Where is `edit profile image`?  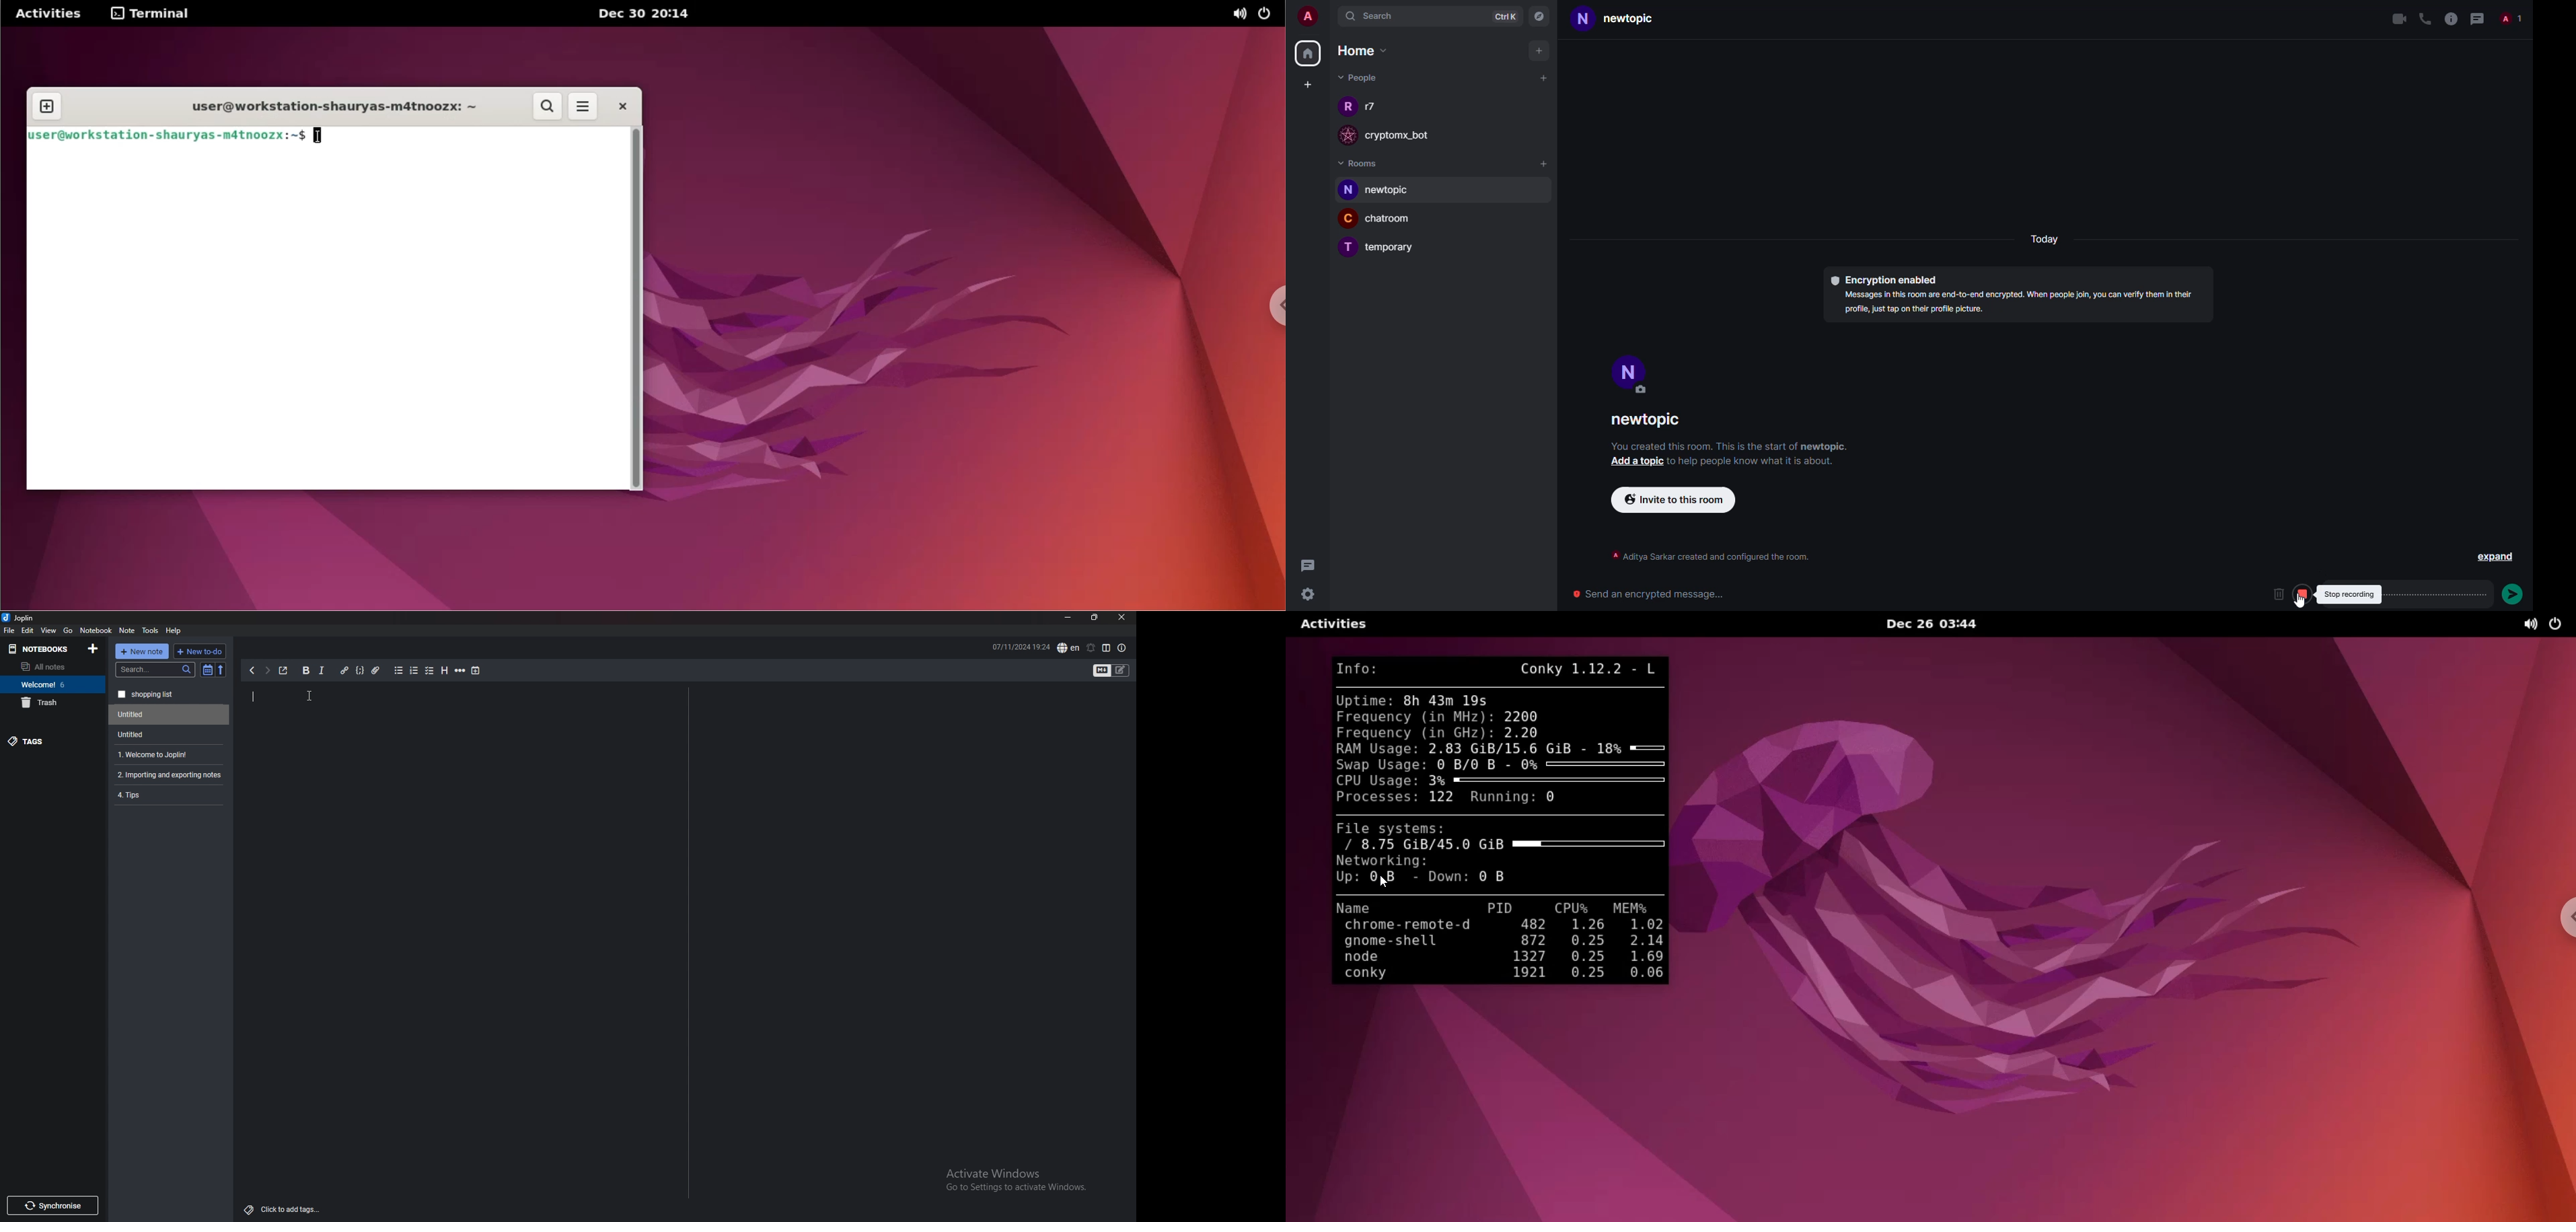
edit profile image is located at coordinates (1646, 392).